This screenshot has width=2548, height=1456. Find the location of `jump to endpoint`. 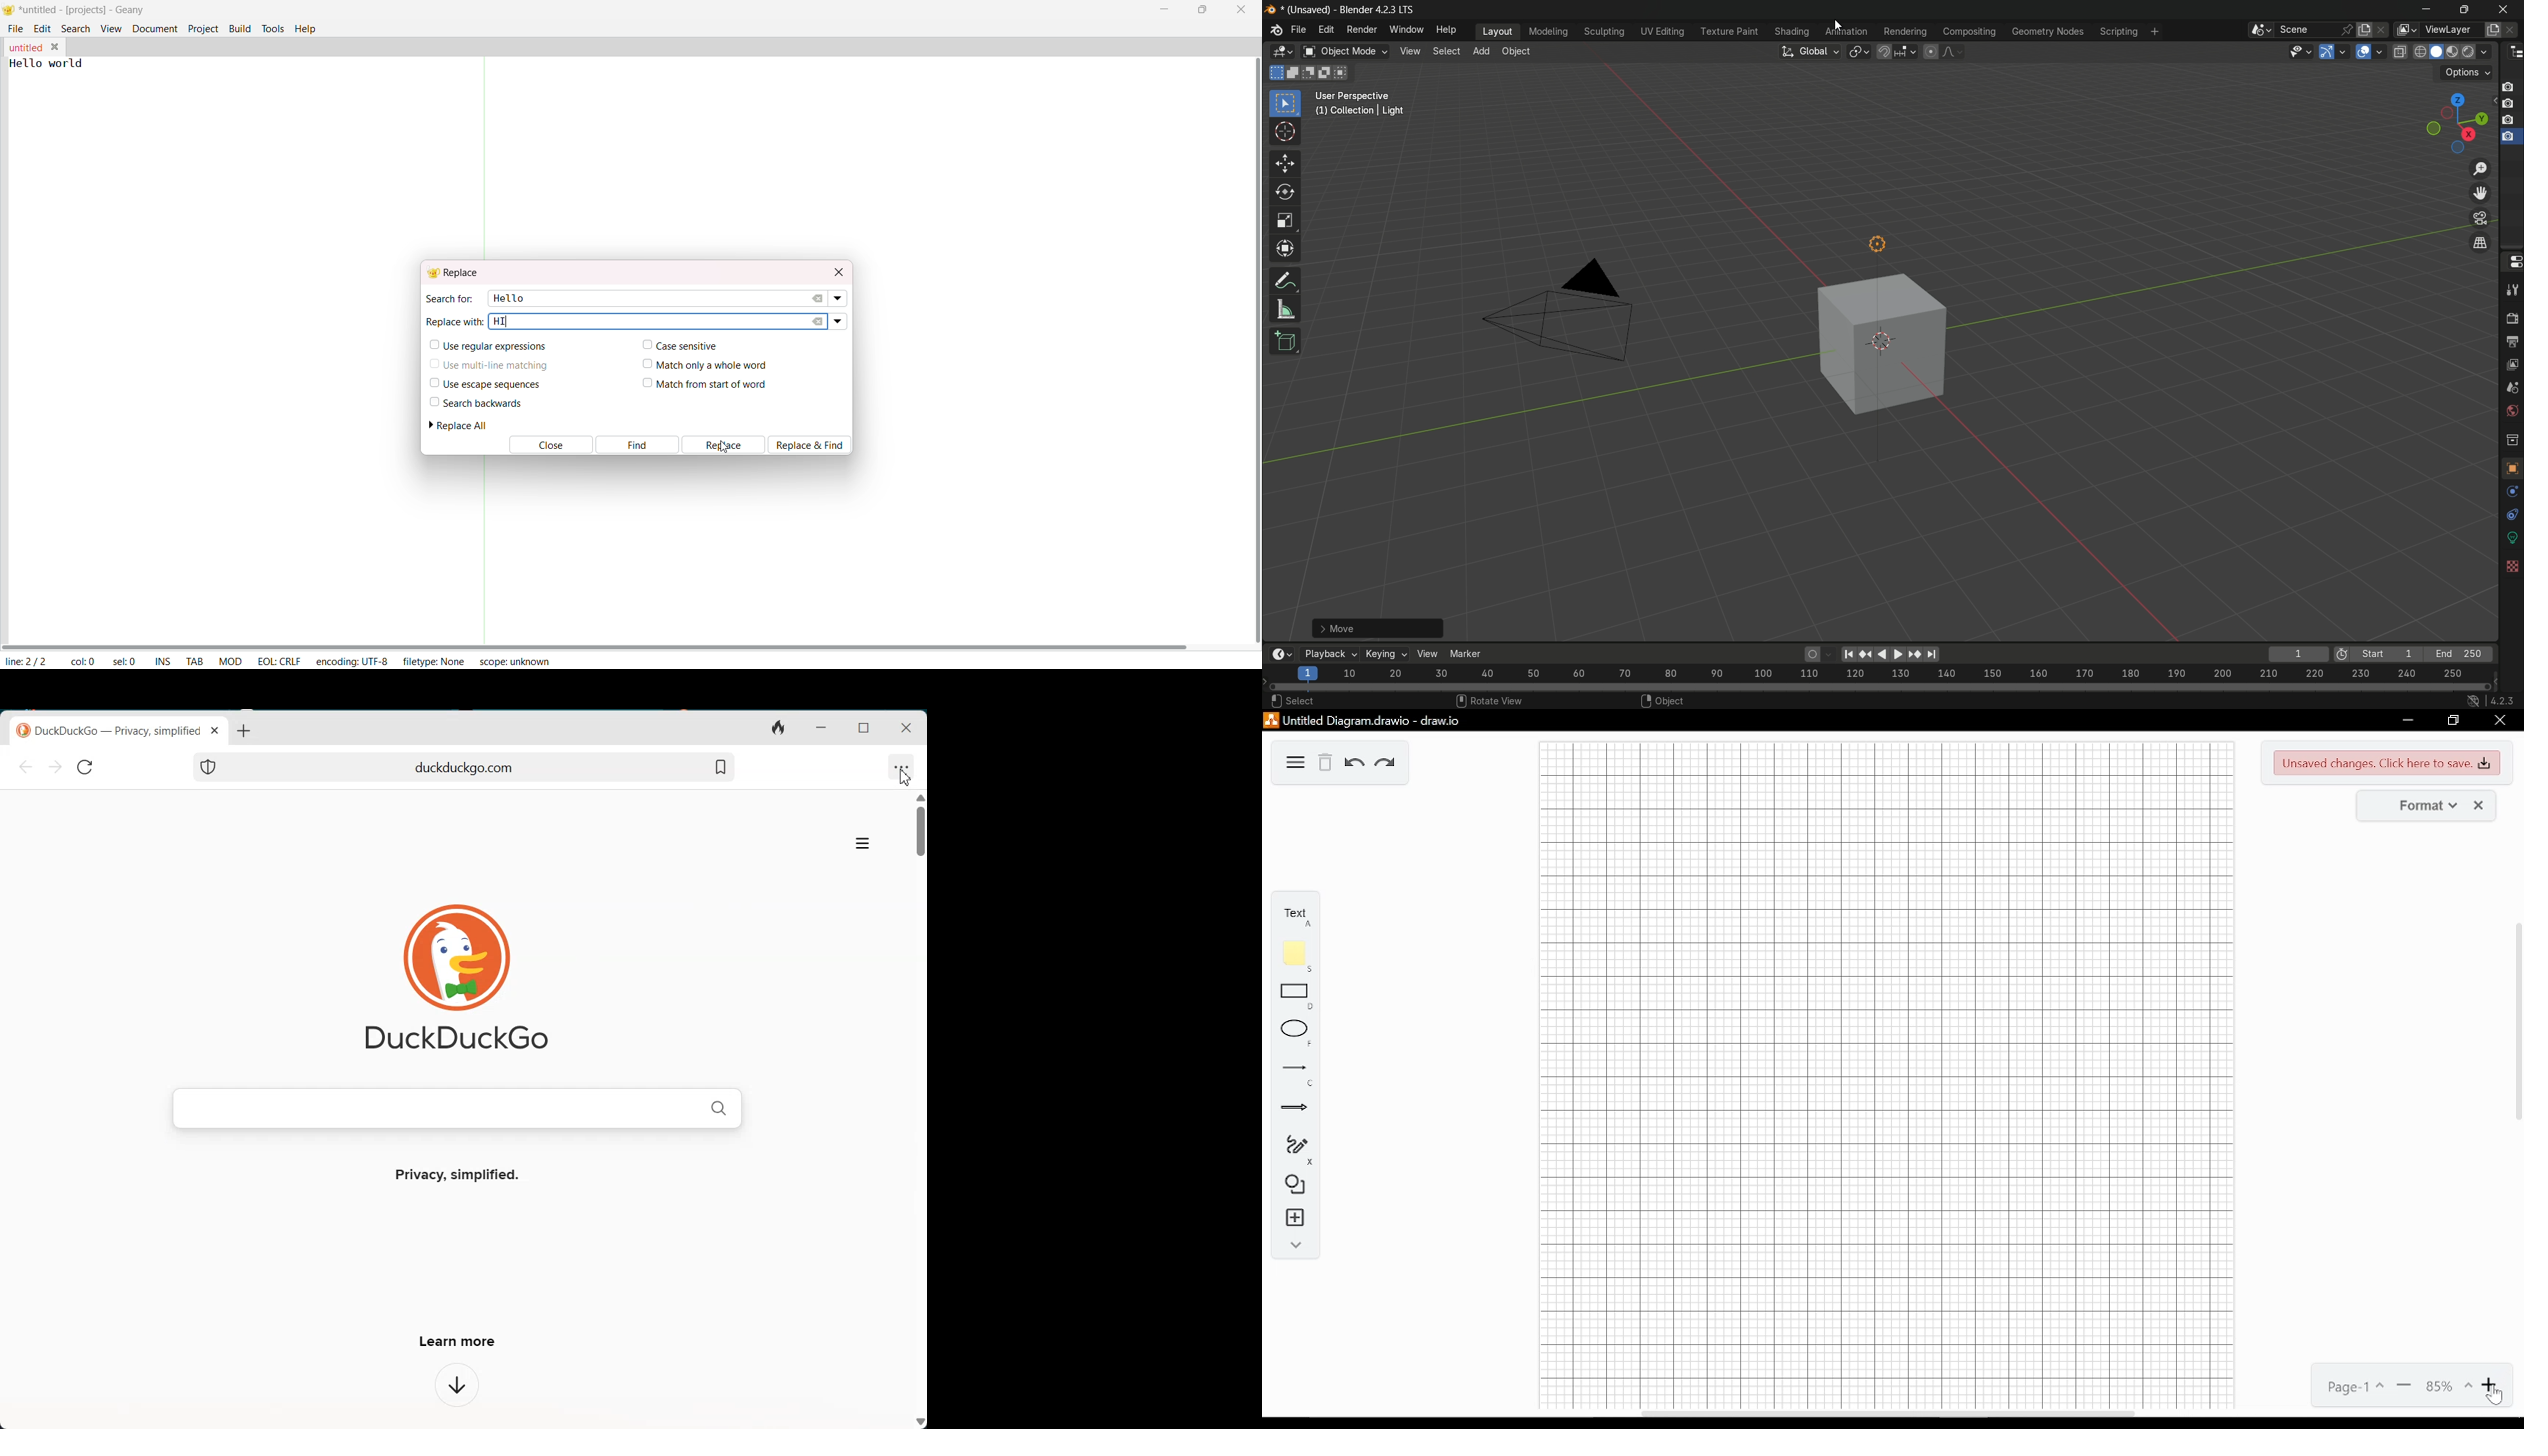

jump to endpoint is located at coordinates (1848, 654).